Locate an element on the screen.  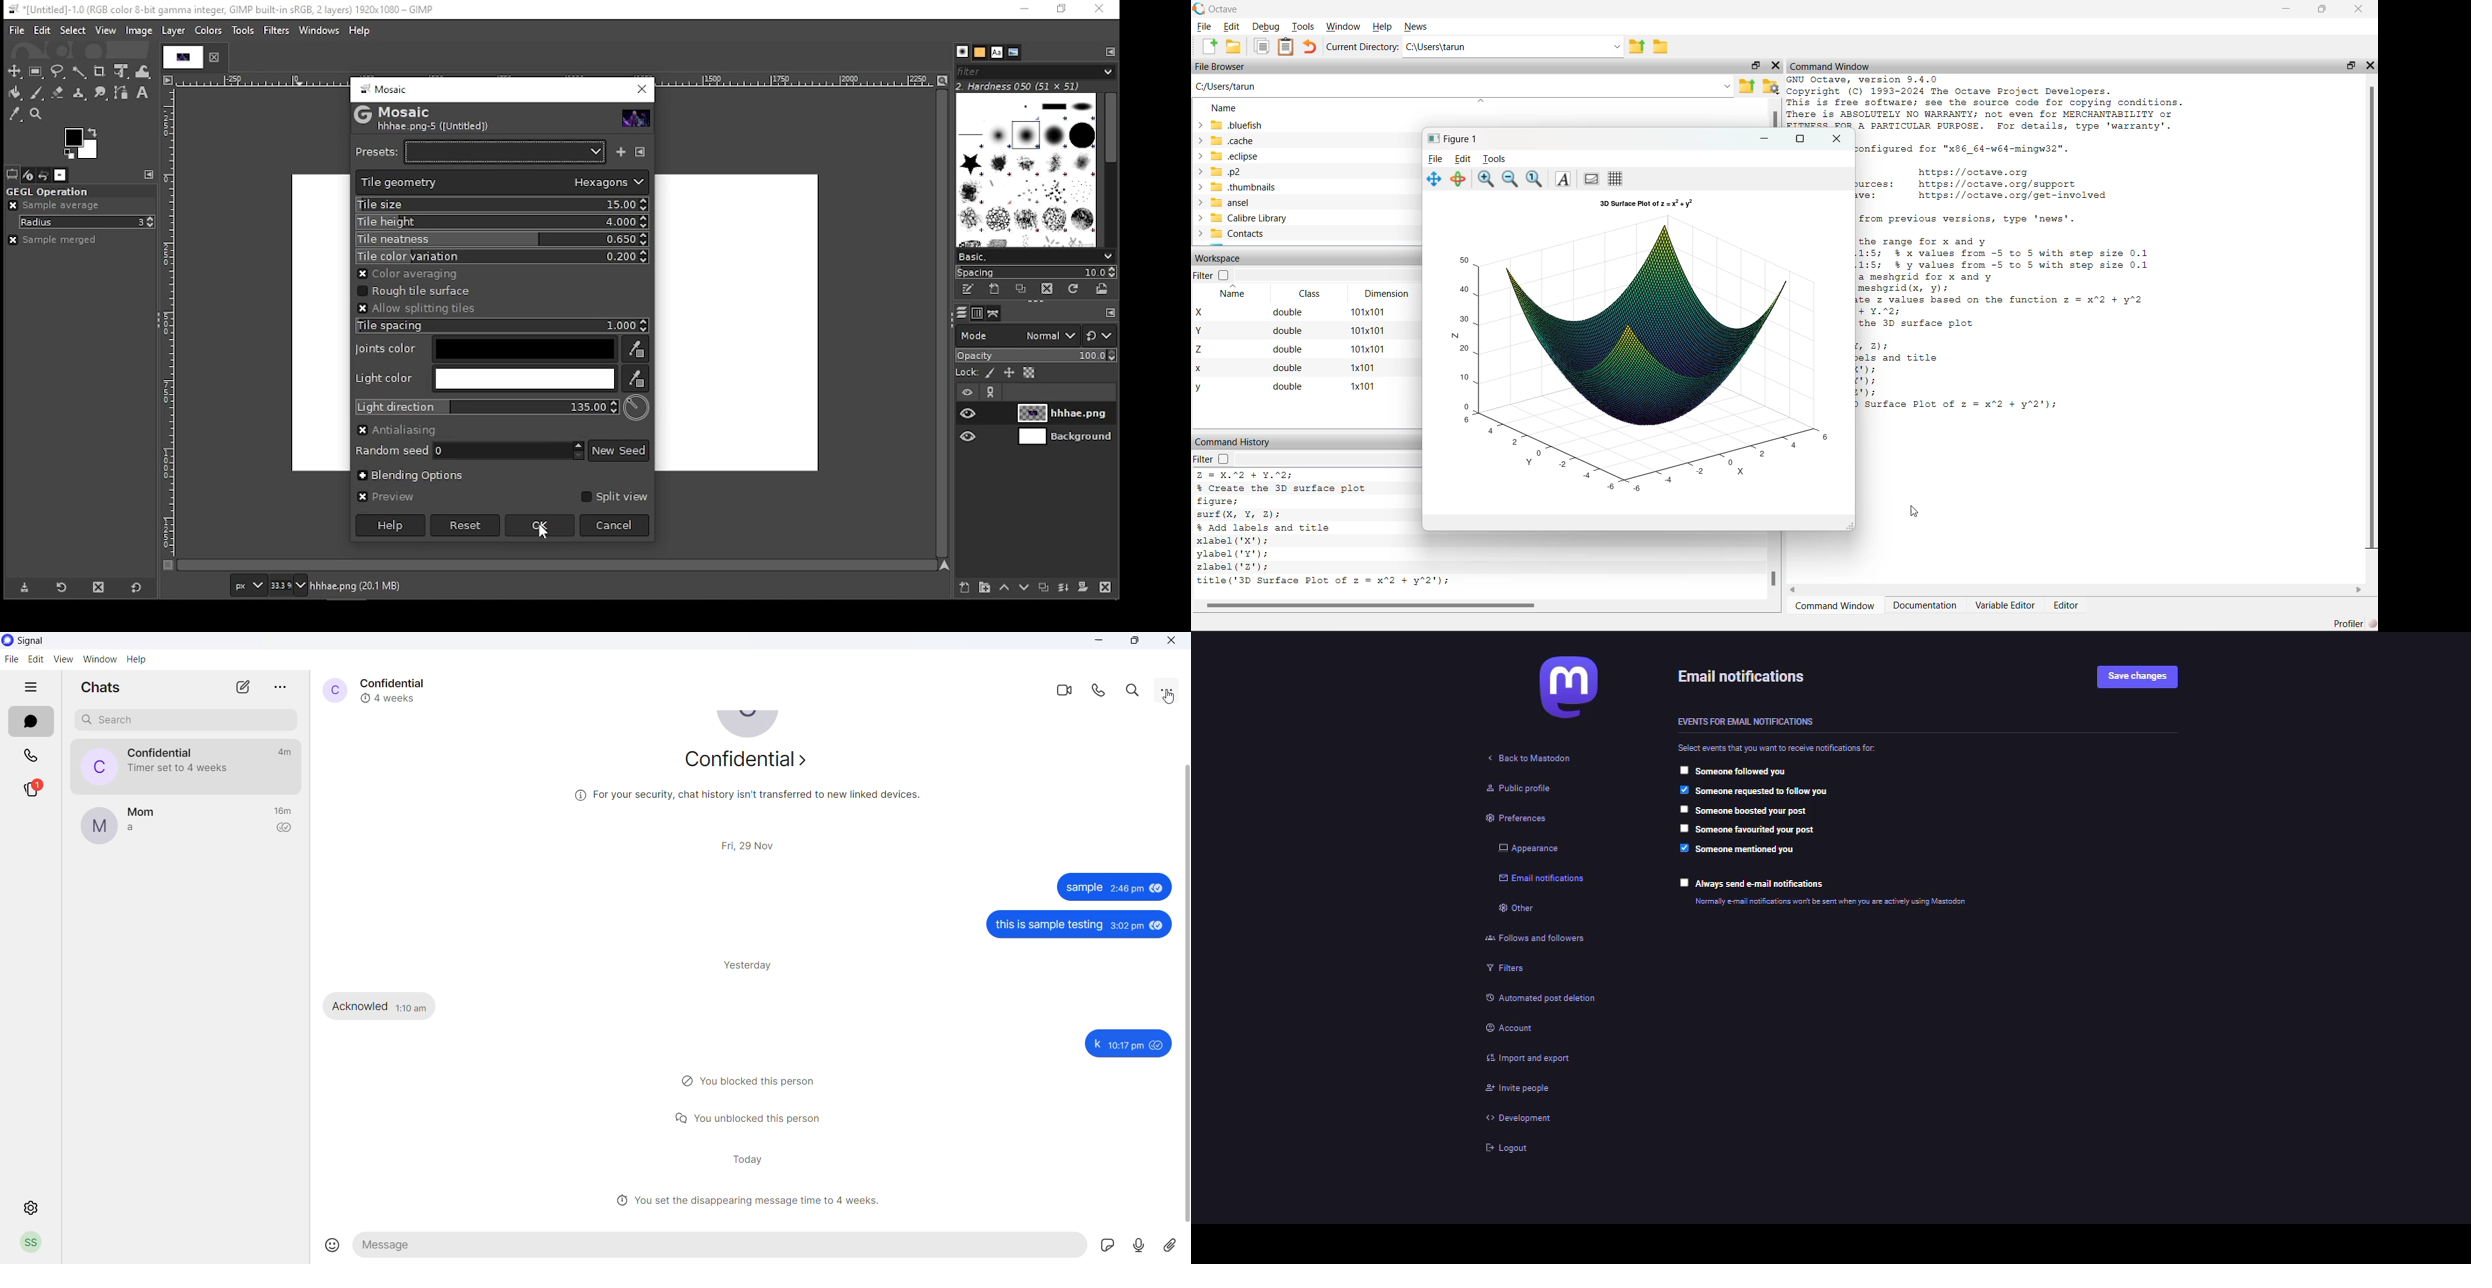
layer visibility is located at coordinates (964, 392).